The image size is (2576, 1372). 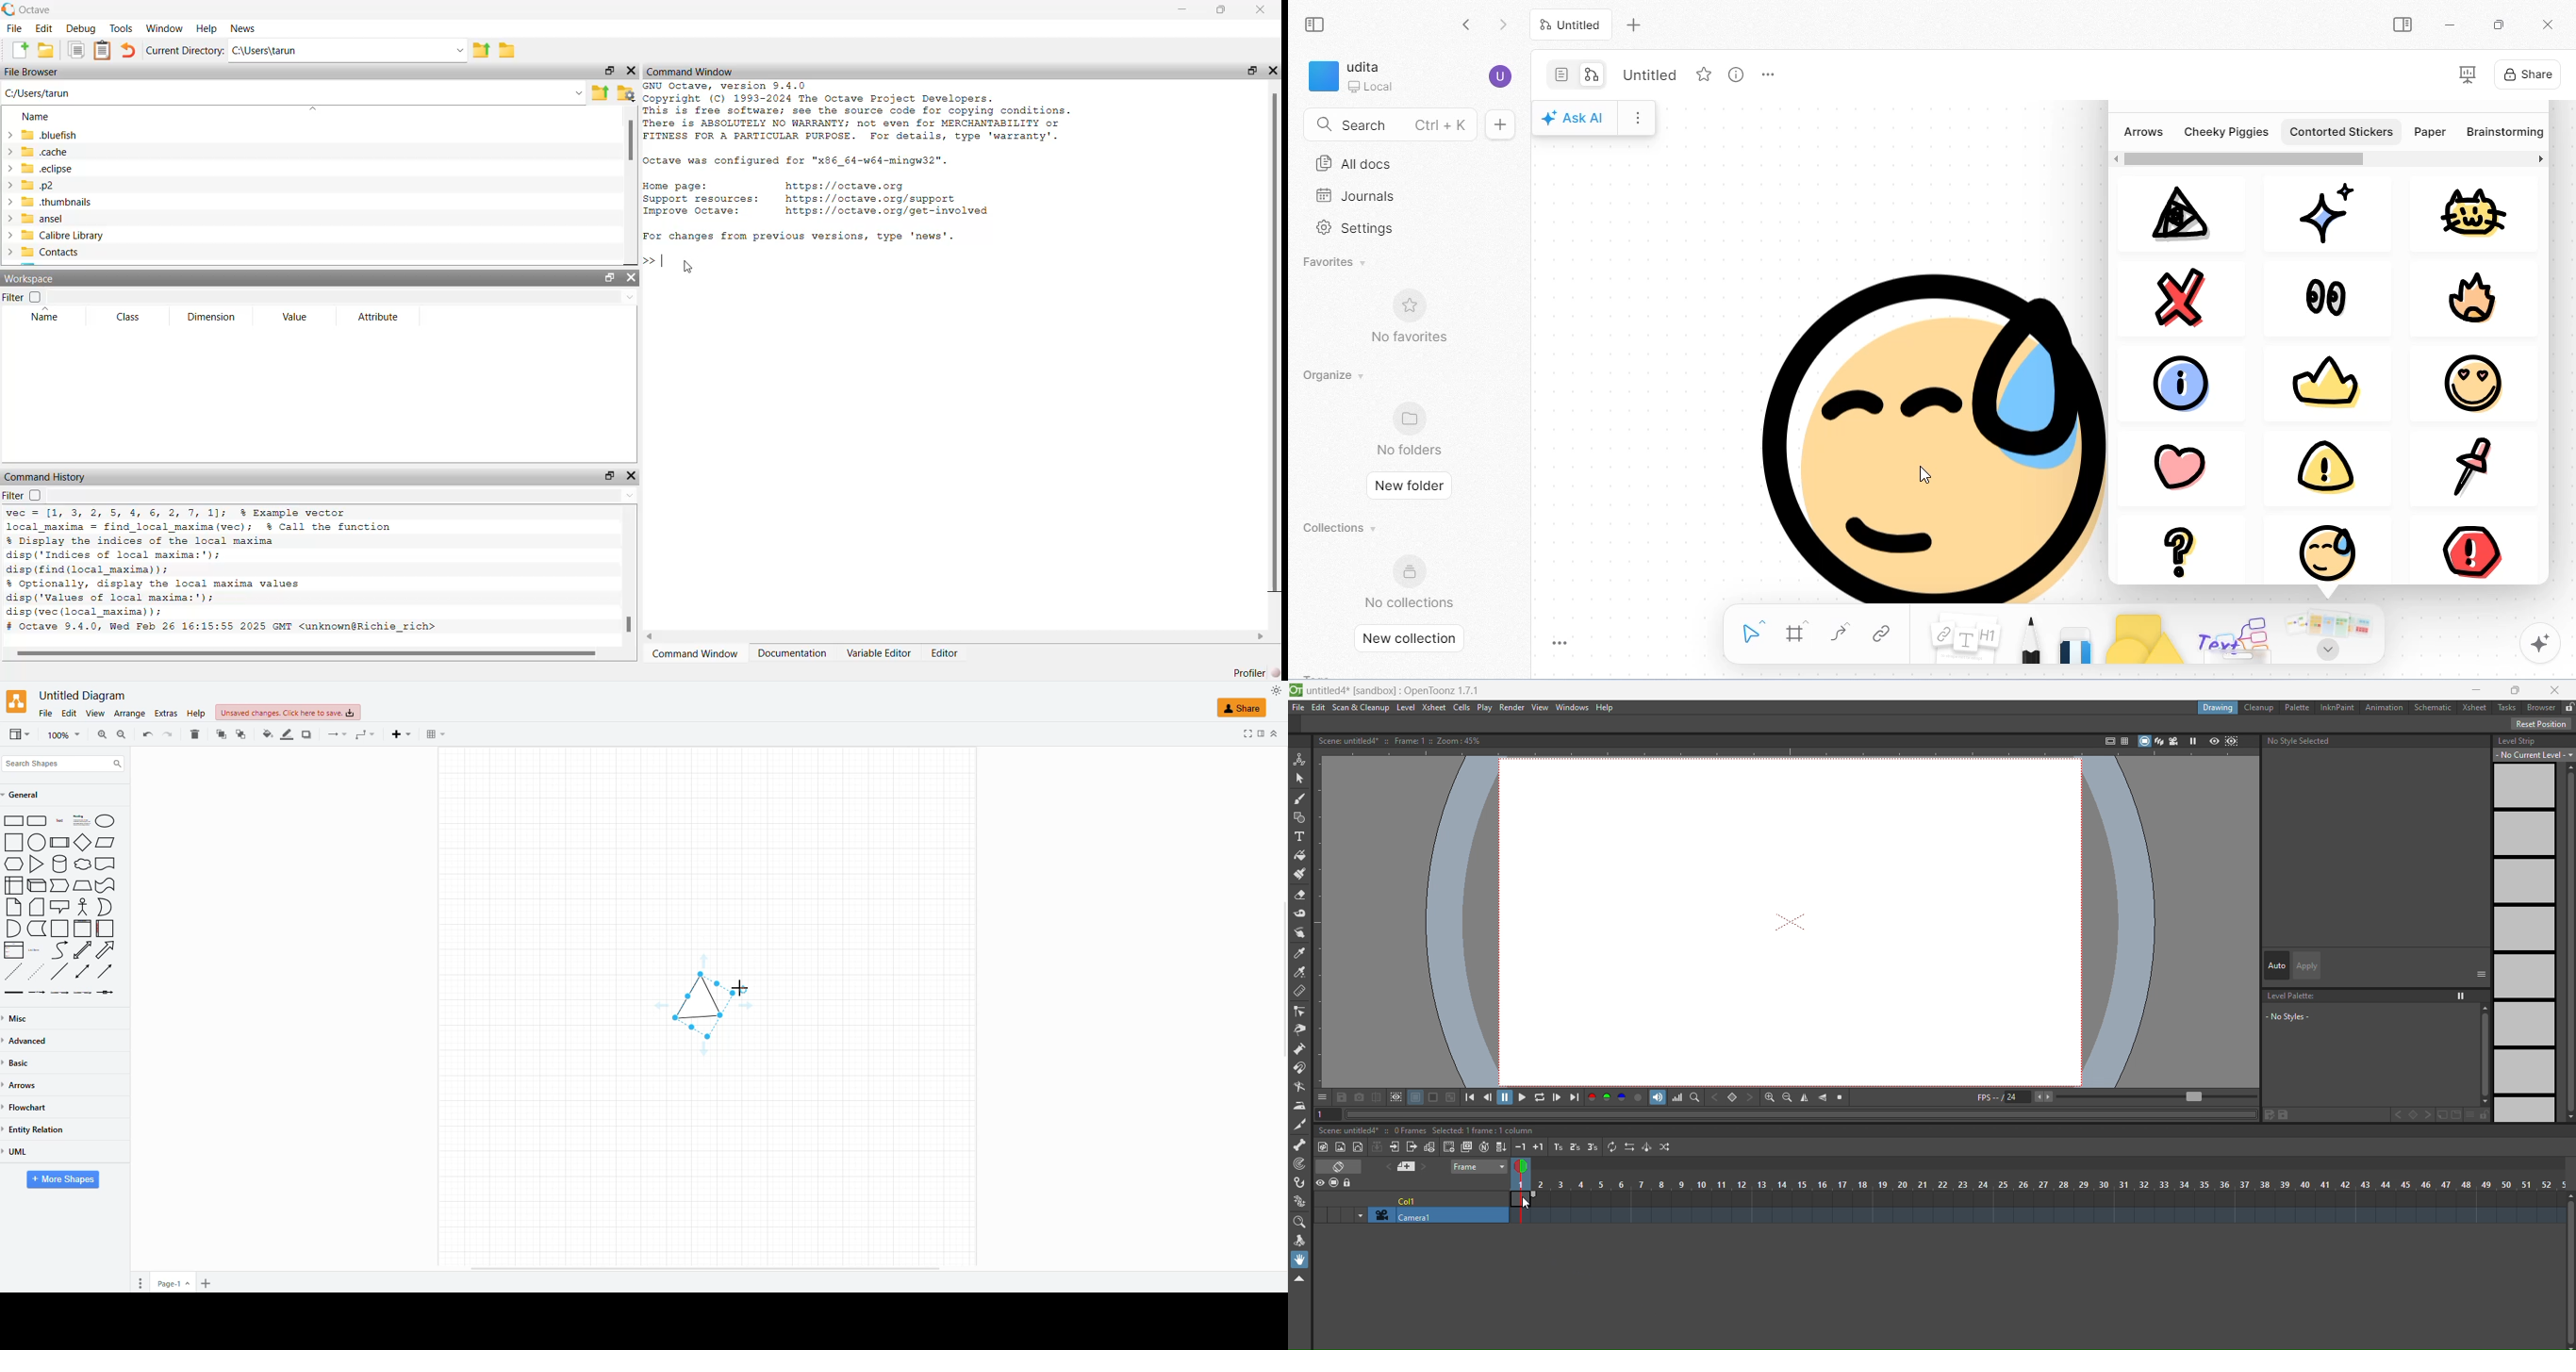 What do you see at coordinates (106, 929) in the screenshot?
I see `Sidebar` at bounding box center [106, 929].